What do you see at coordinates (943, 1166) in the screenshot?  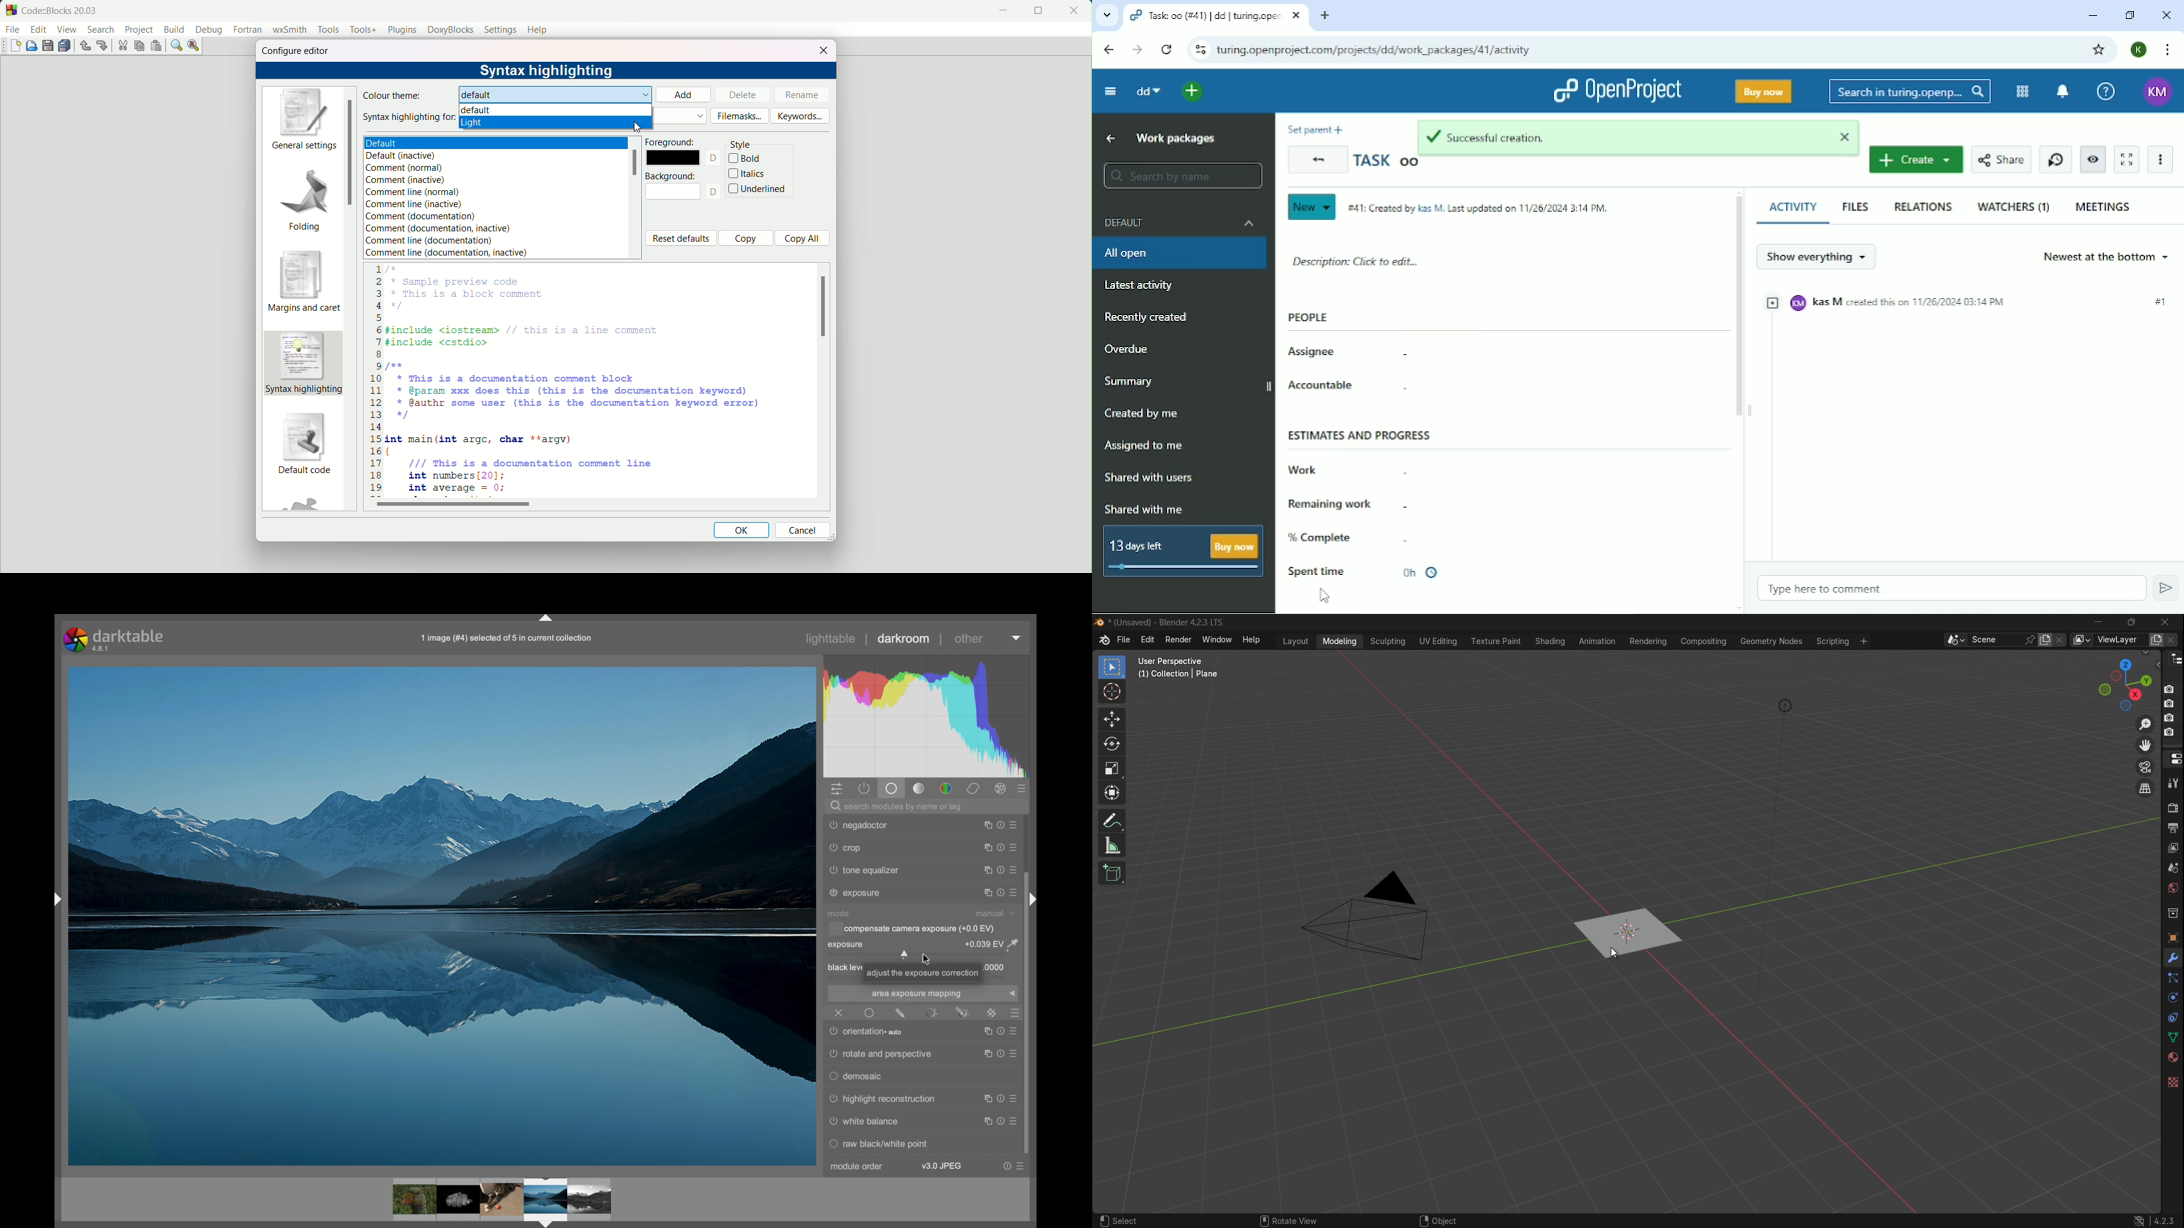 I see `v3.0 jpeg` at bounding box center [943, 1166].